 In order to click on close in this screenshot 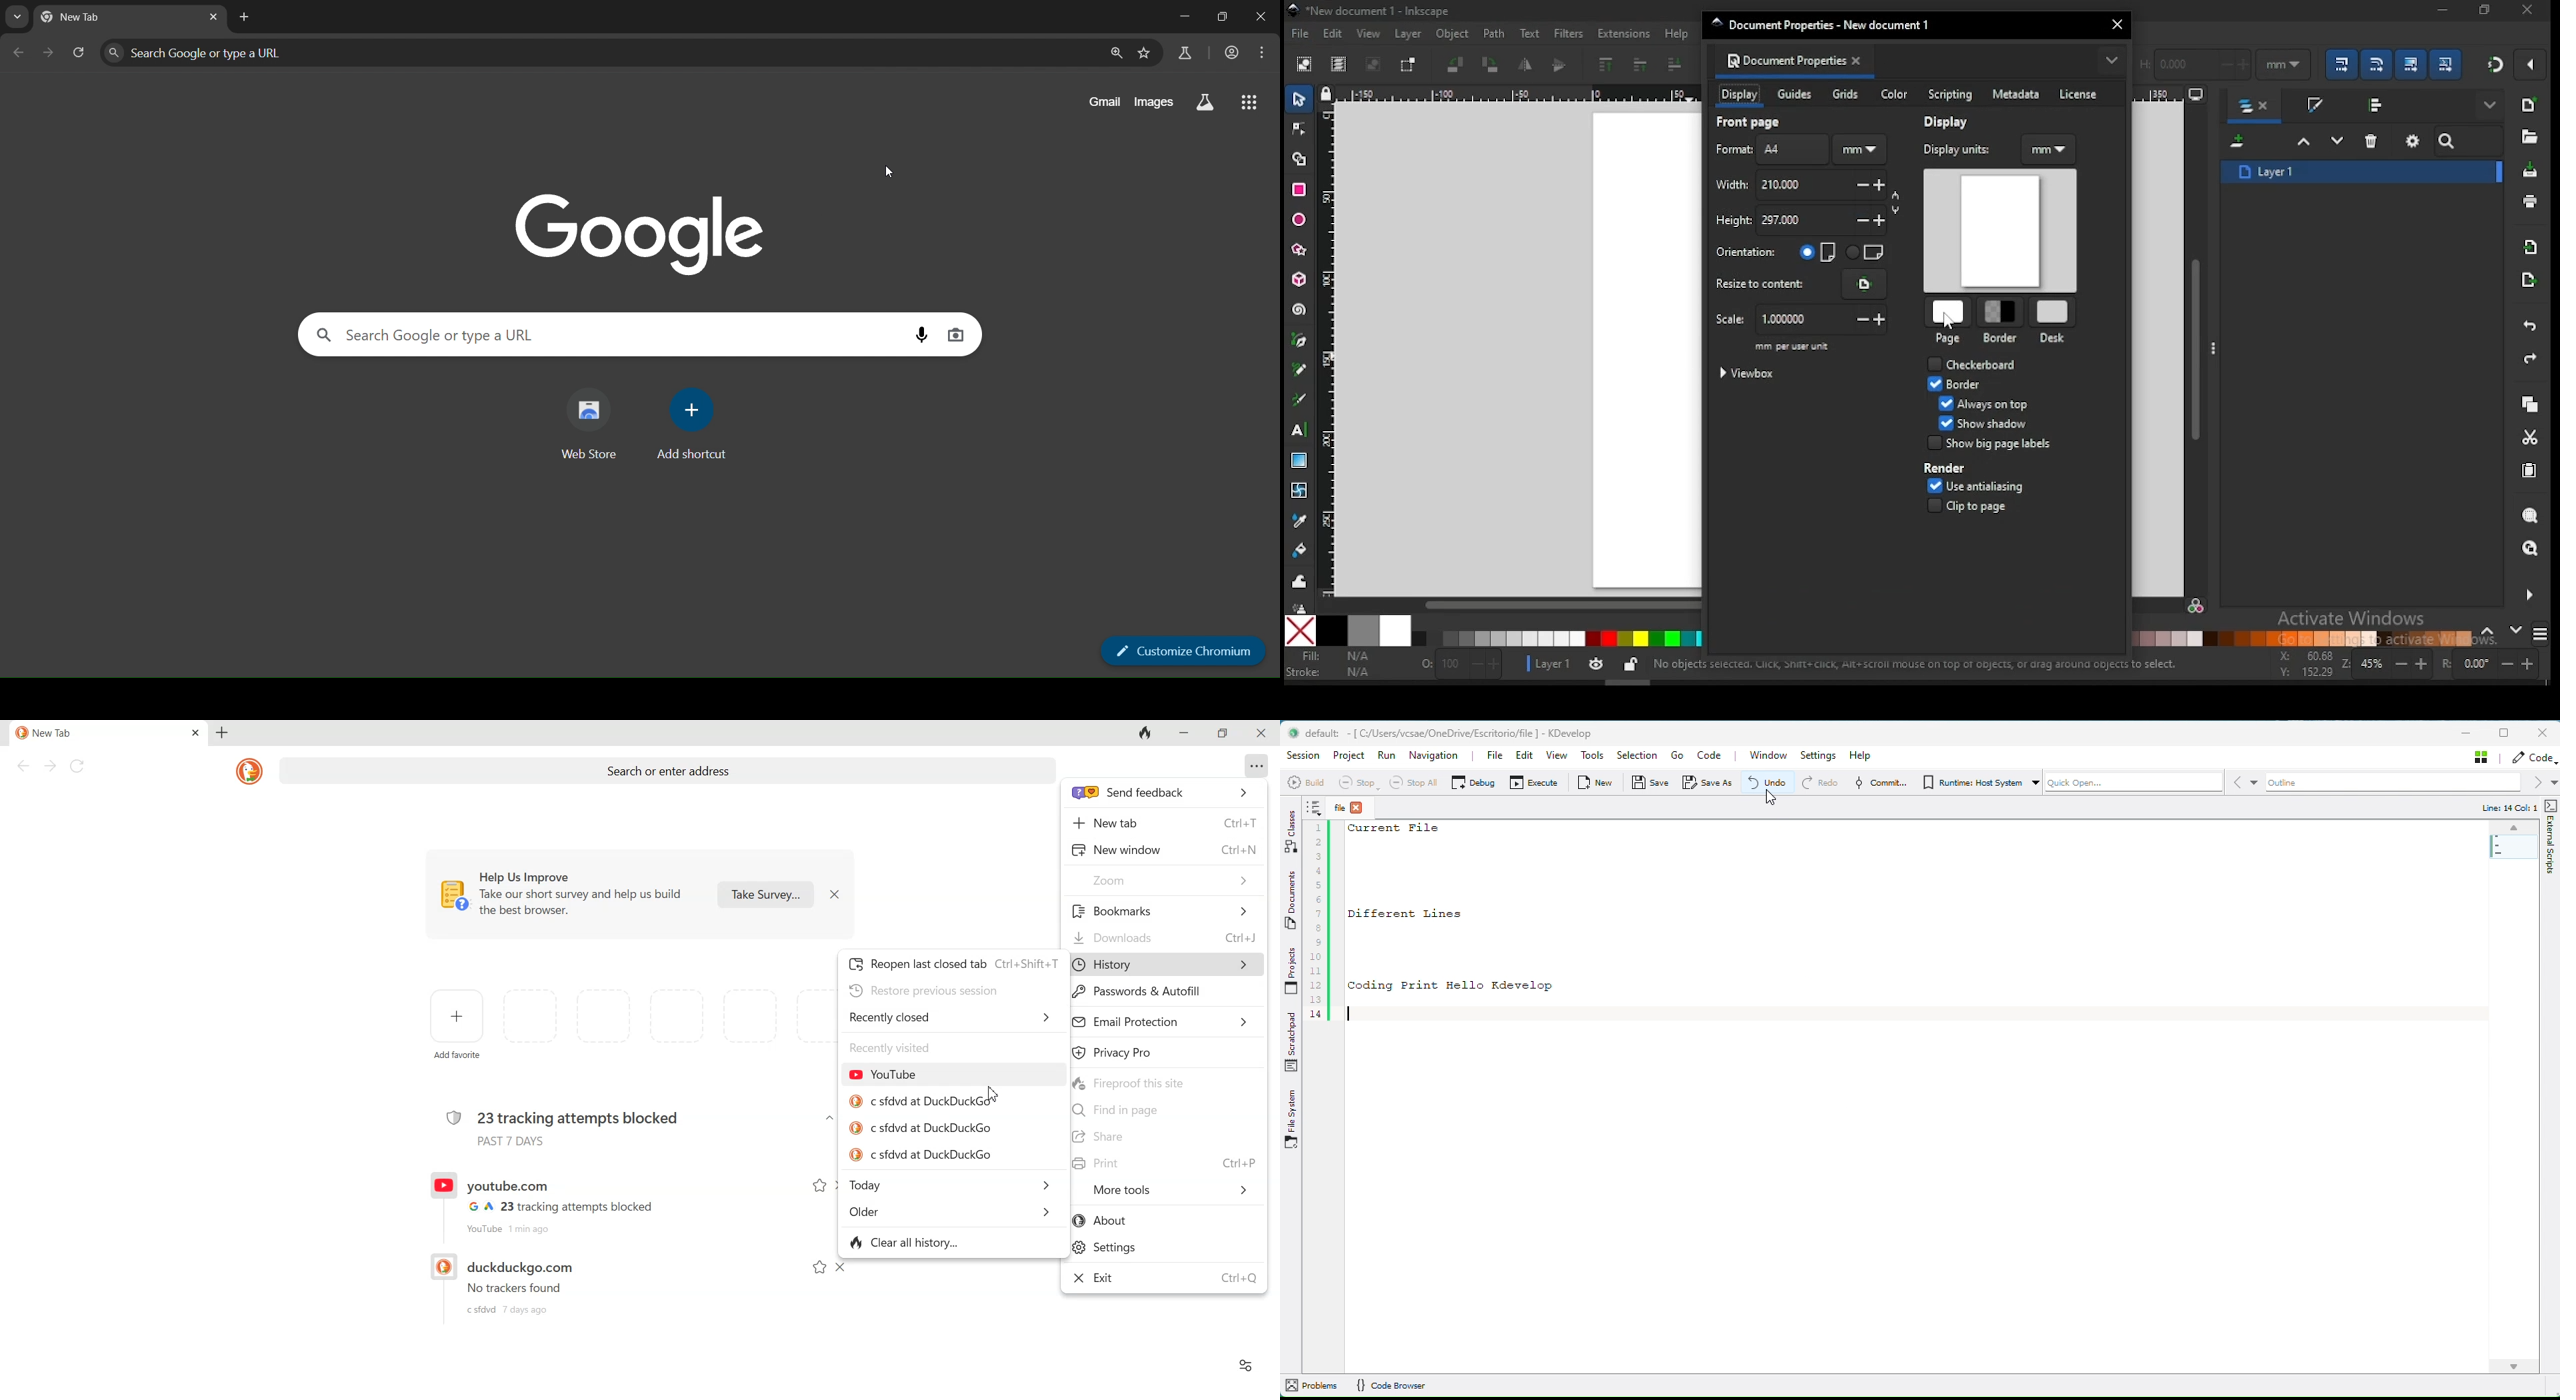, I will do `click(1860, 61)`.